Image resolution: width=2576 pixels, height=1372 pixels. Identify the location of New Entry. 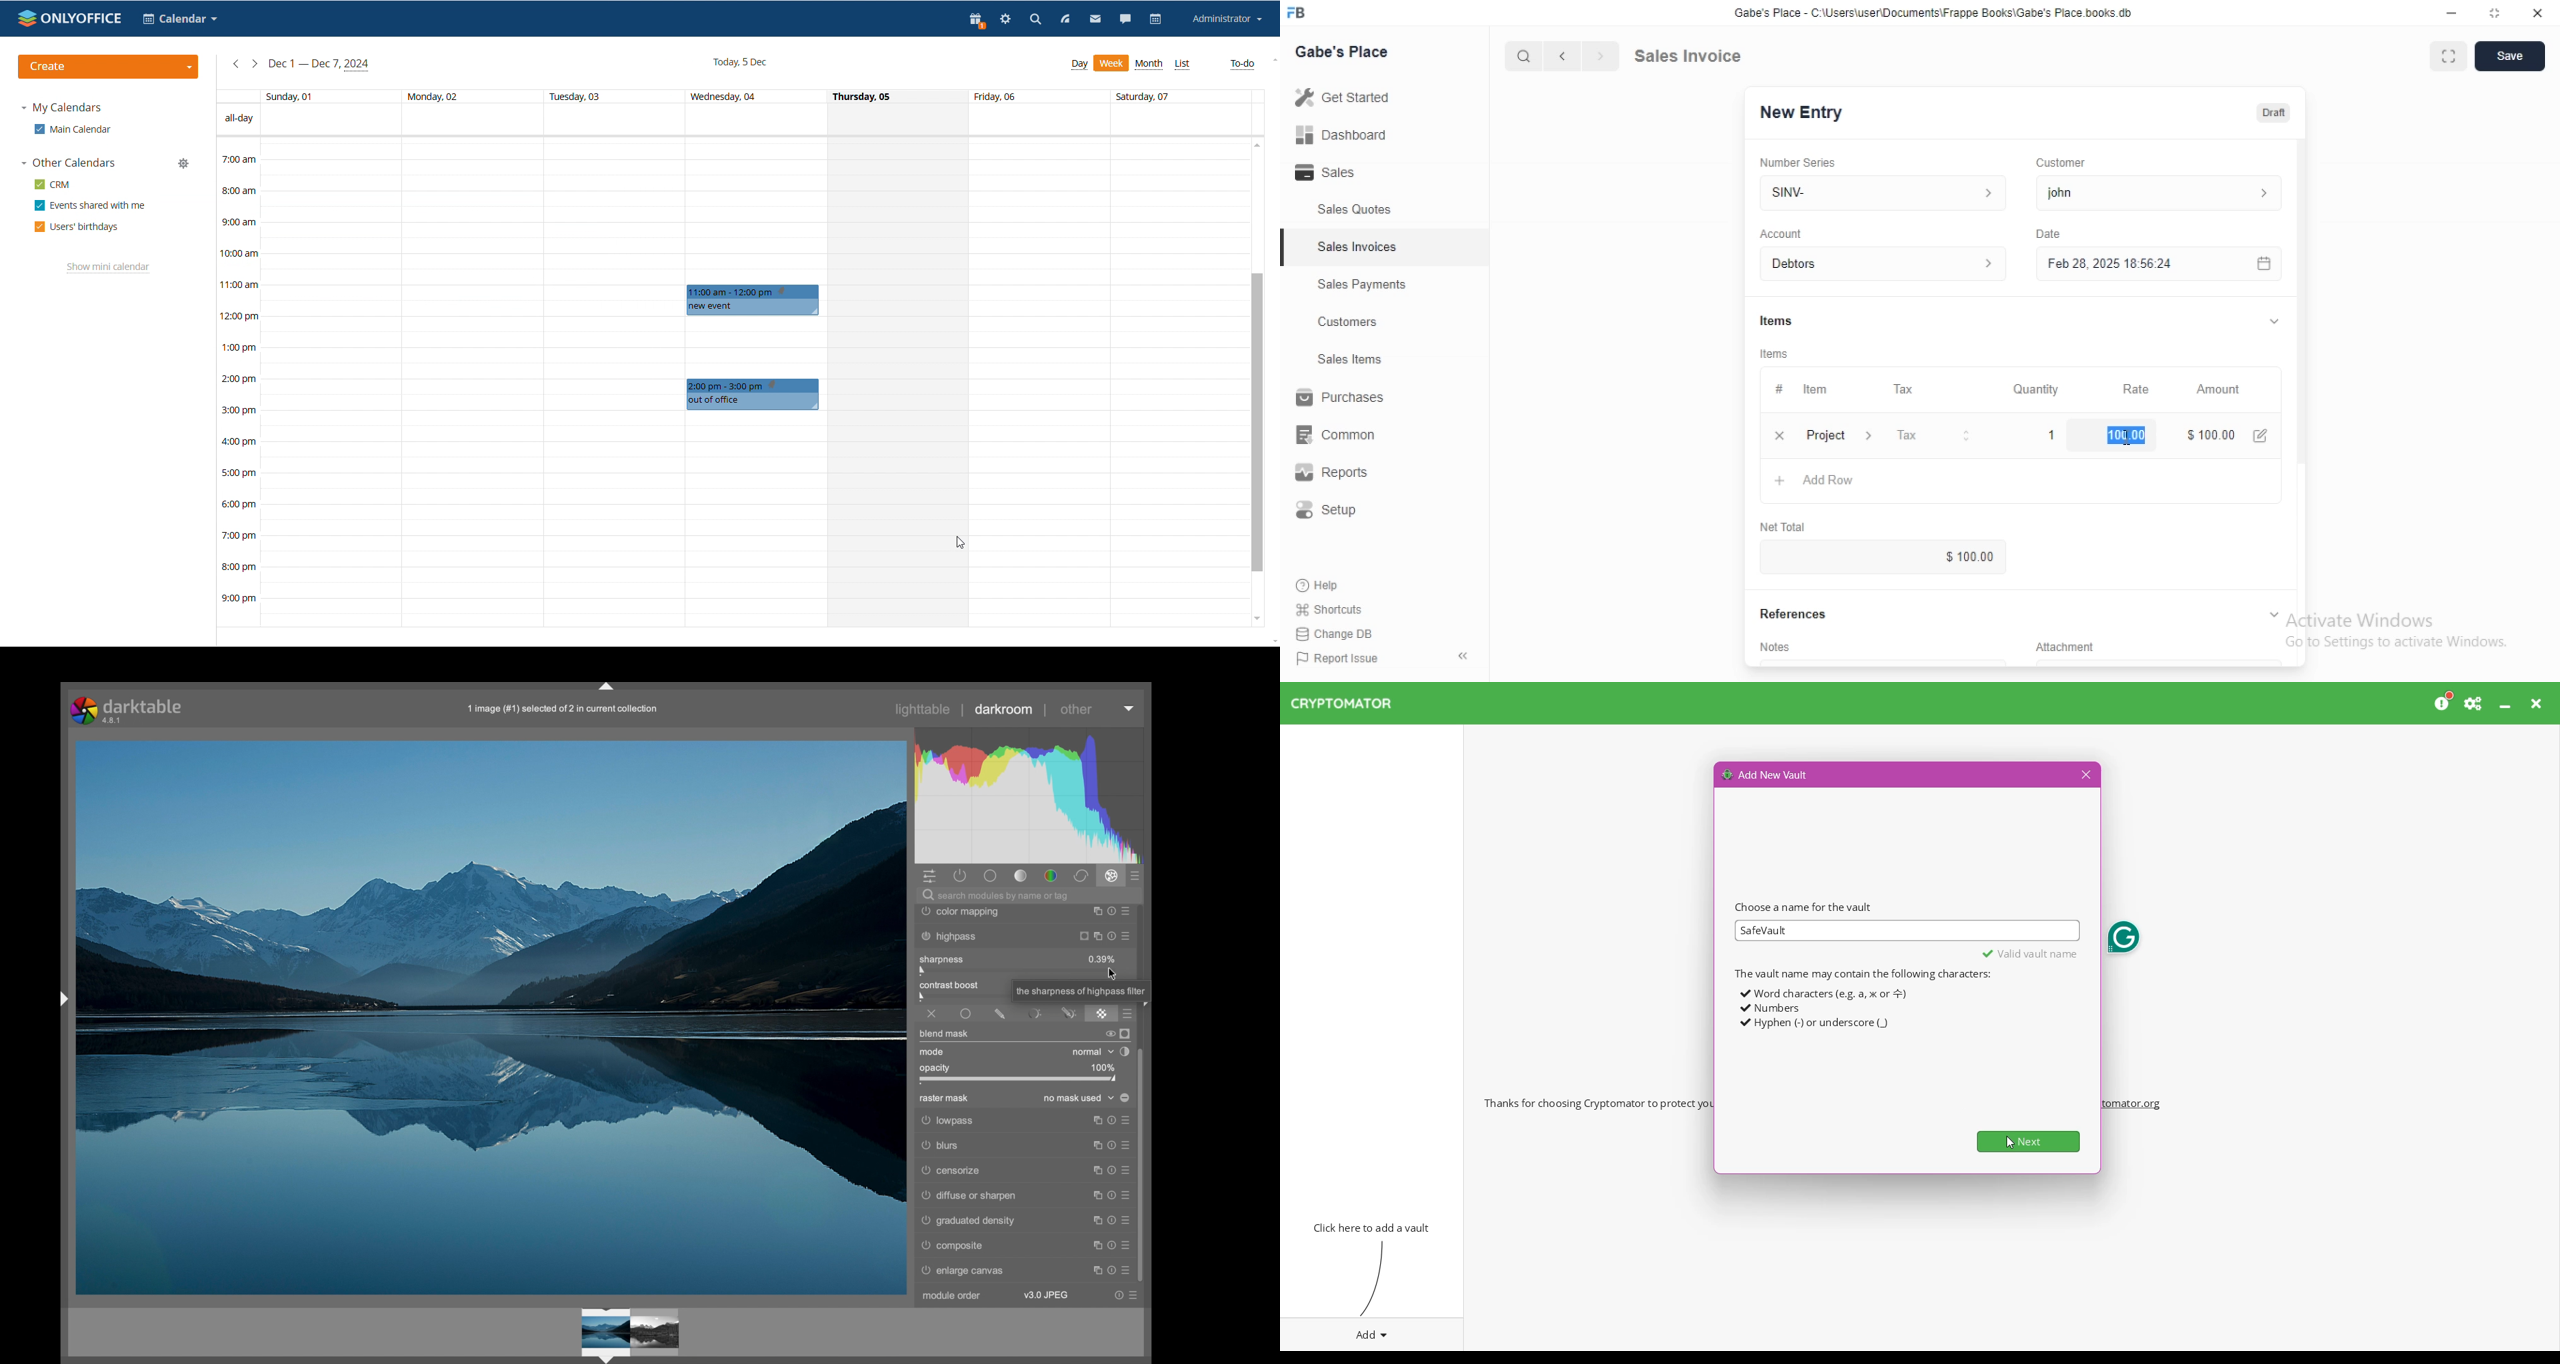
(1808, 112).